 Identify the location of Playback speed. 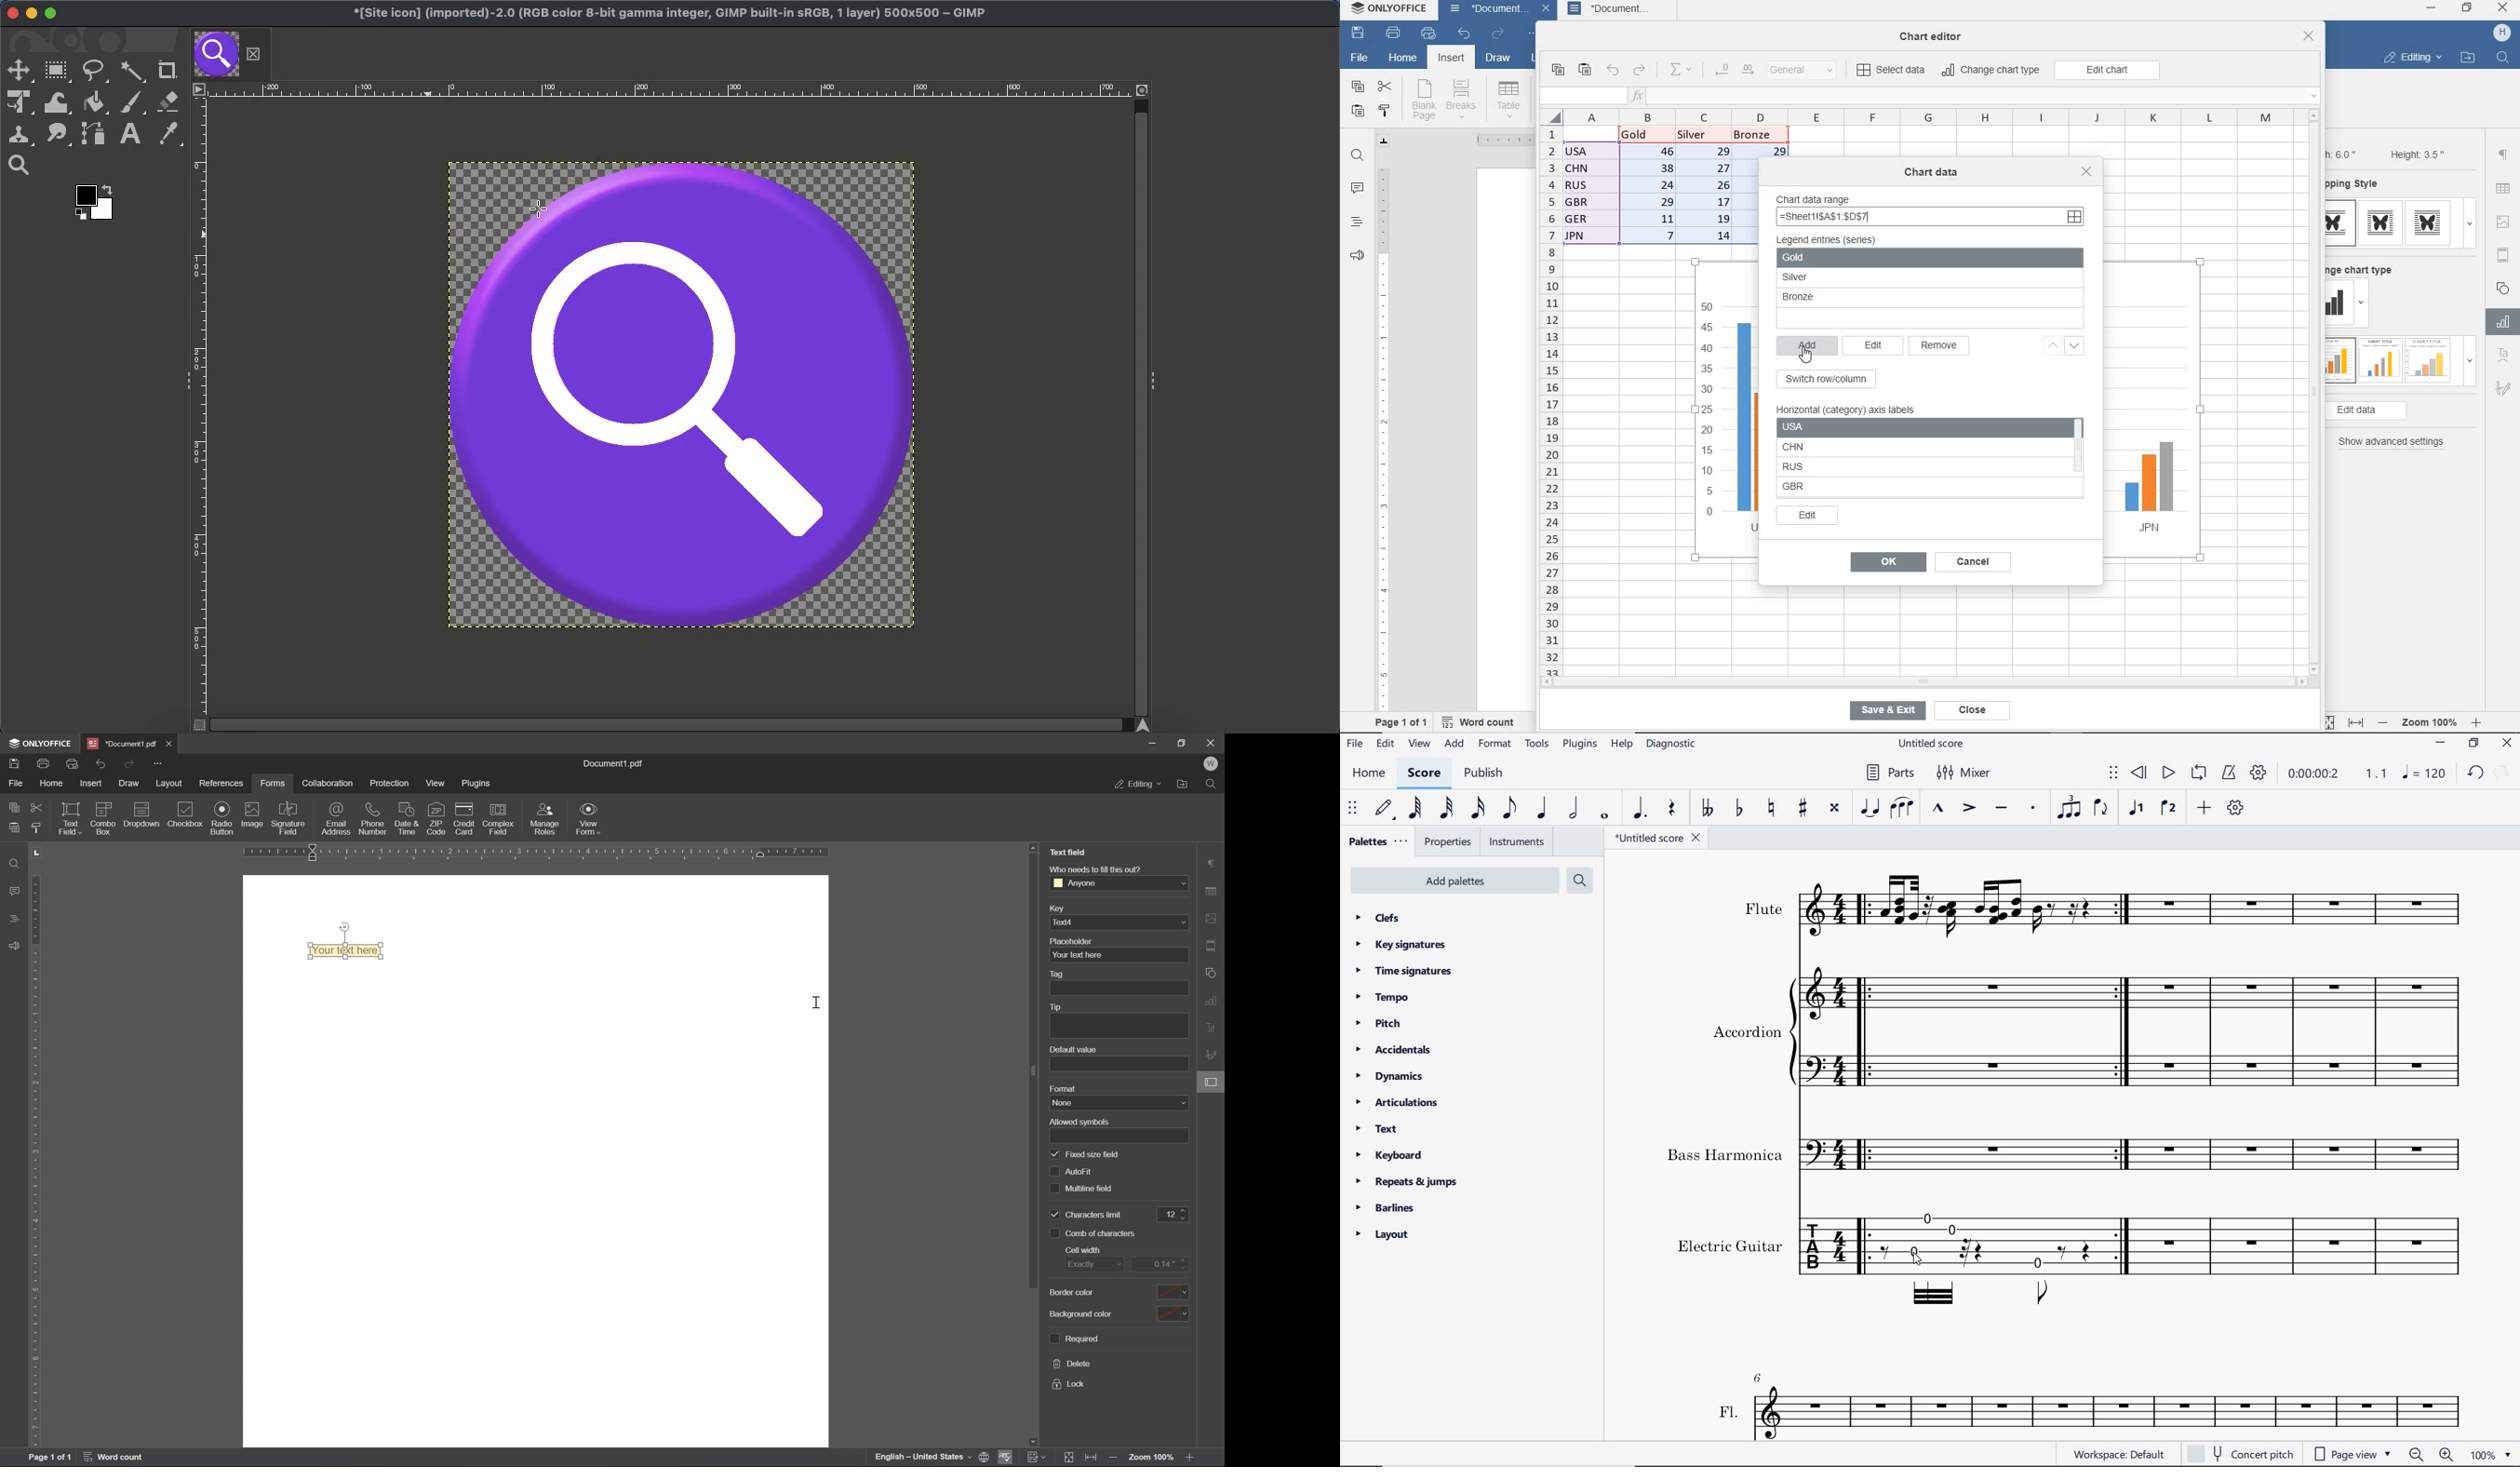
(2377, 775).